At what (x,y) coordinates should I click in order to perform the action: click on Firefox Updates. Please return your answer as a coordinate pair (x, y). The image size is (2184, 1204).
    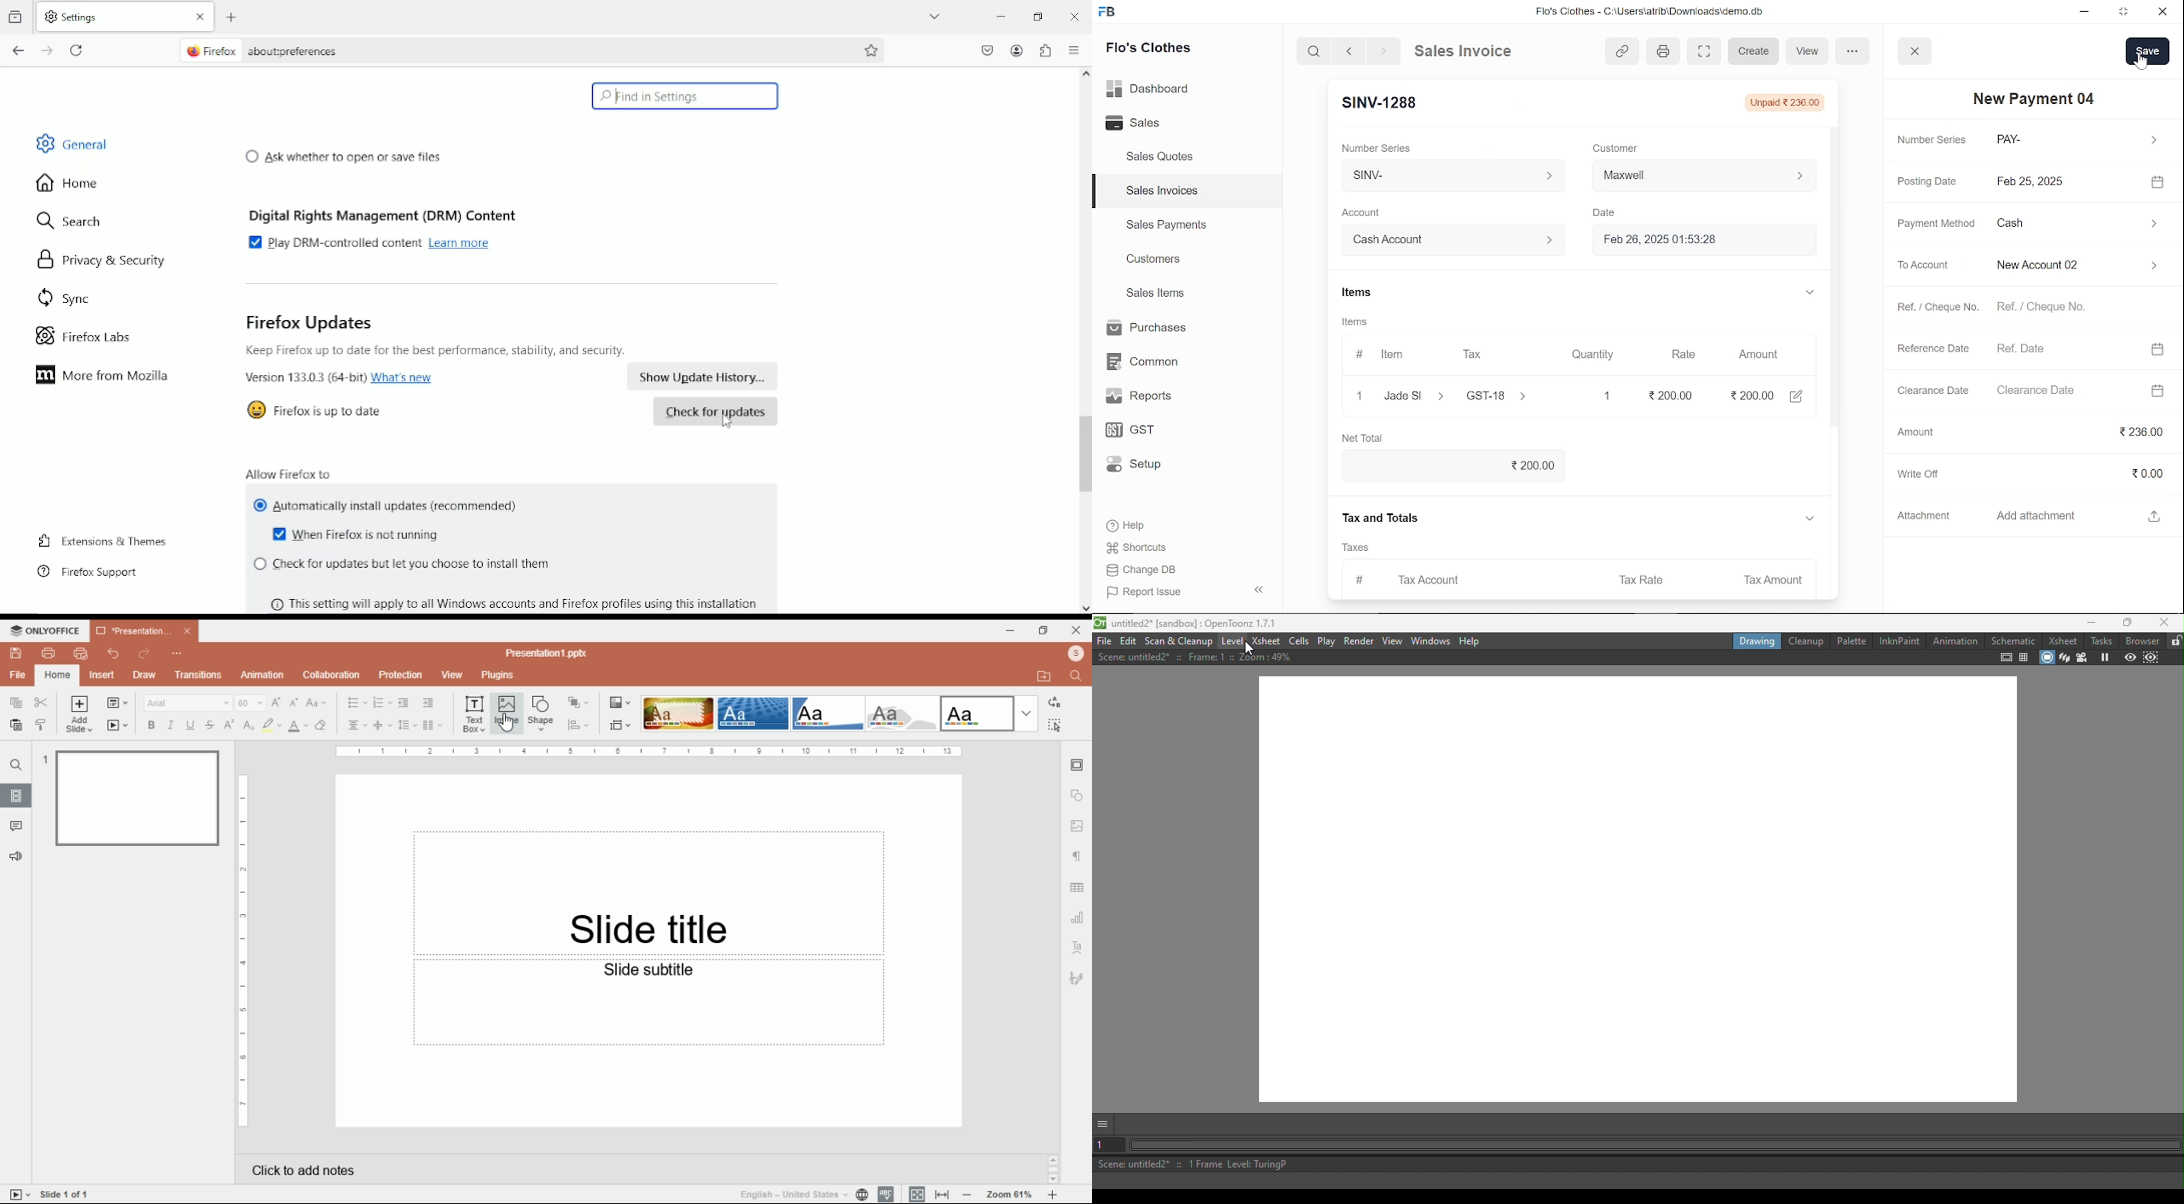
    Looking at the image, I should click on (309, 322).